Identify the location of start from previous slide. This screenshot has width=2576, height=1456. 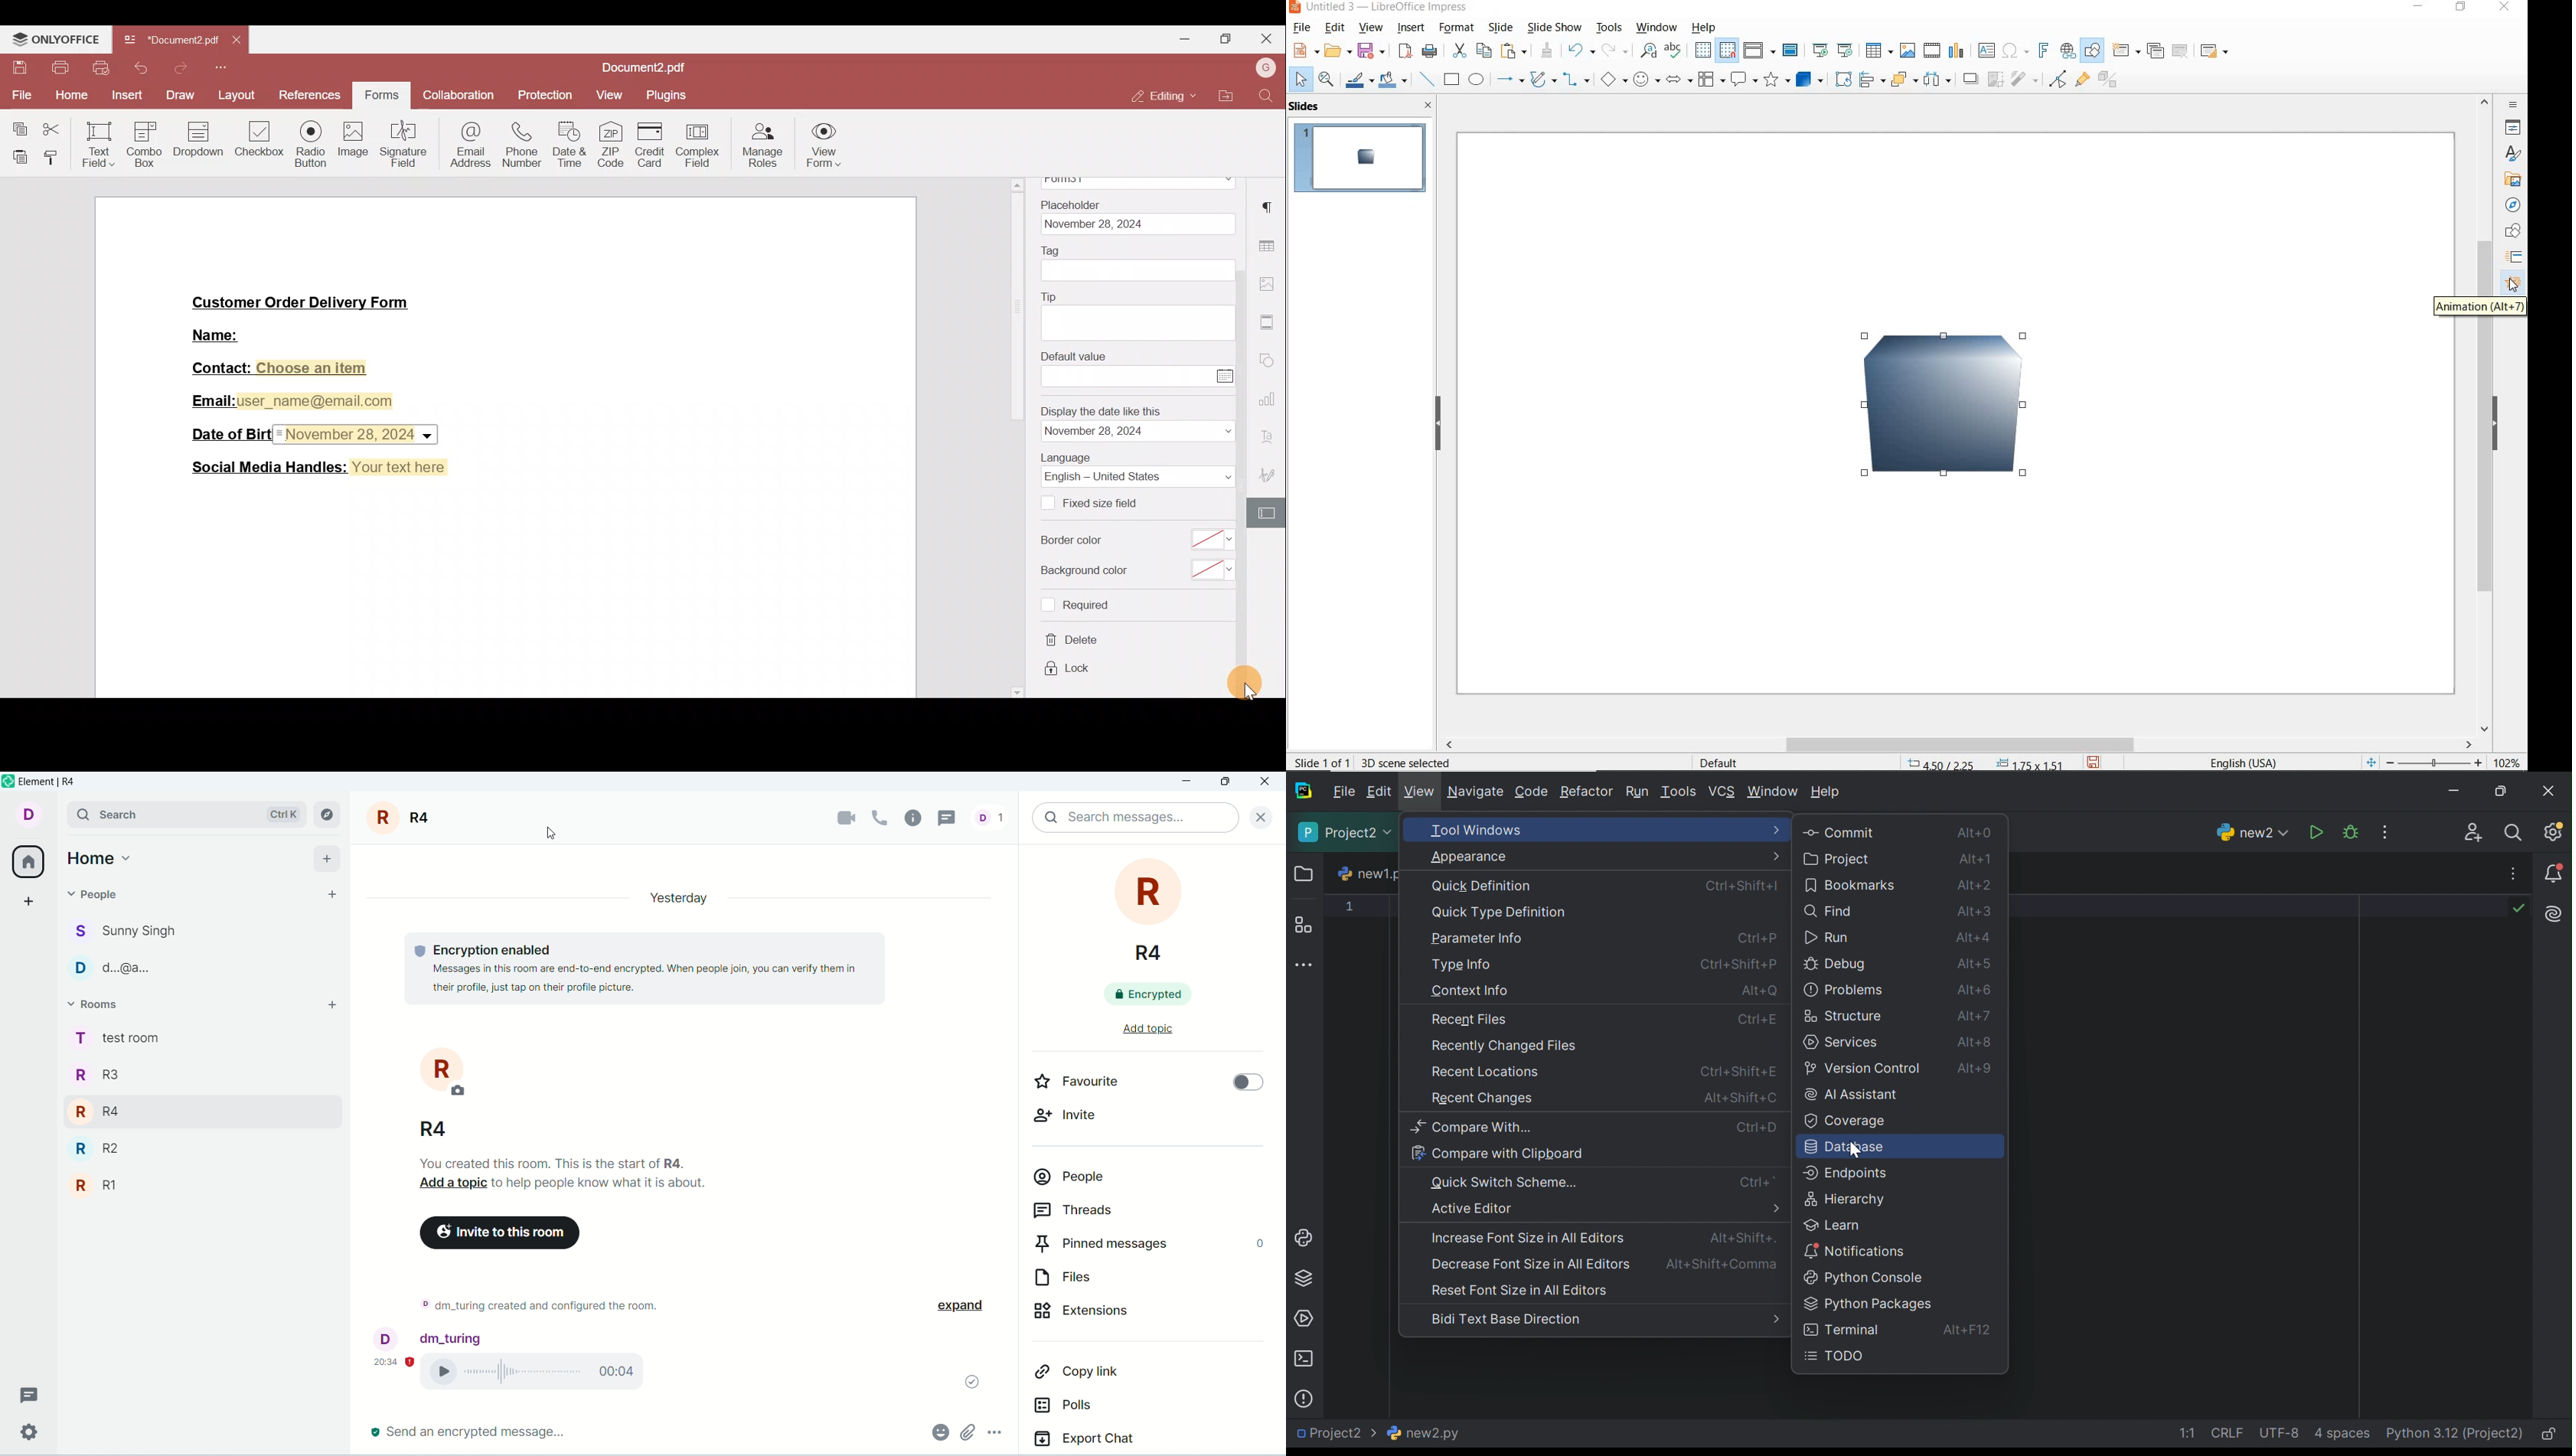
(1820, 50).